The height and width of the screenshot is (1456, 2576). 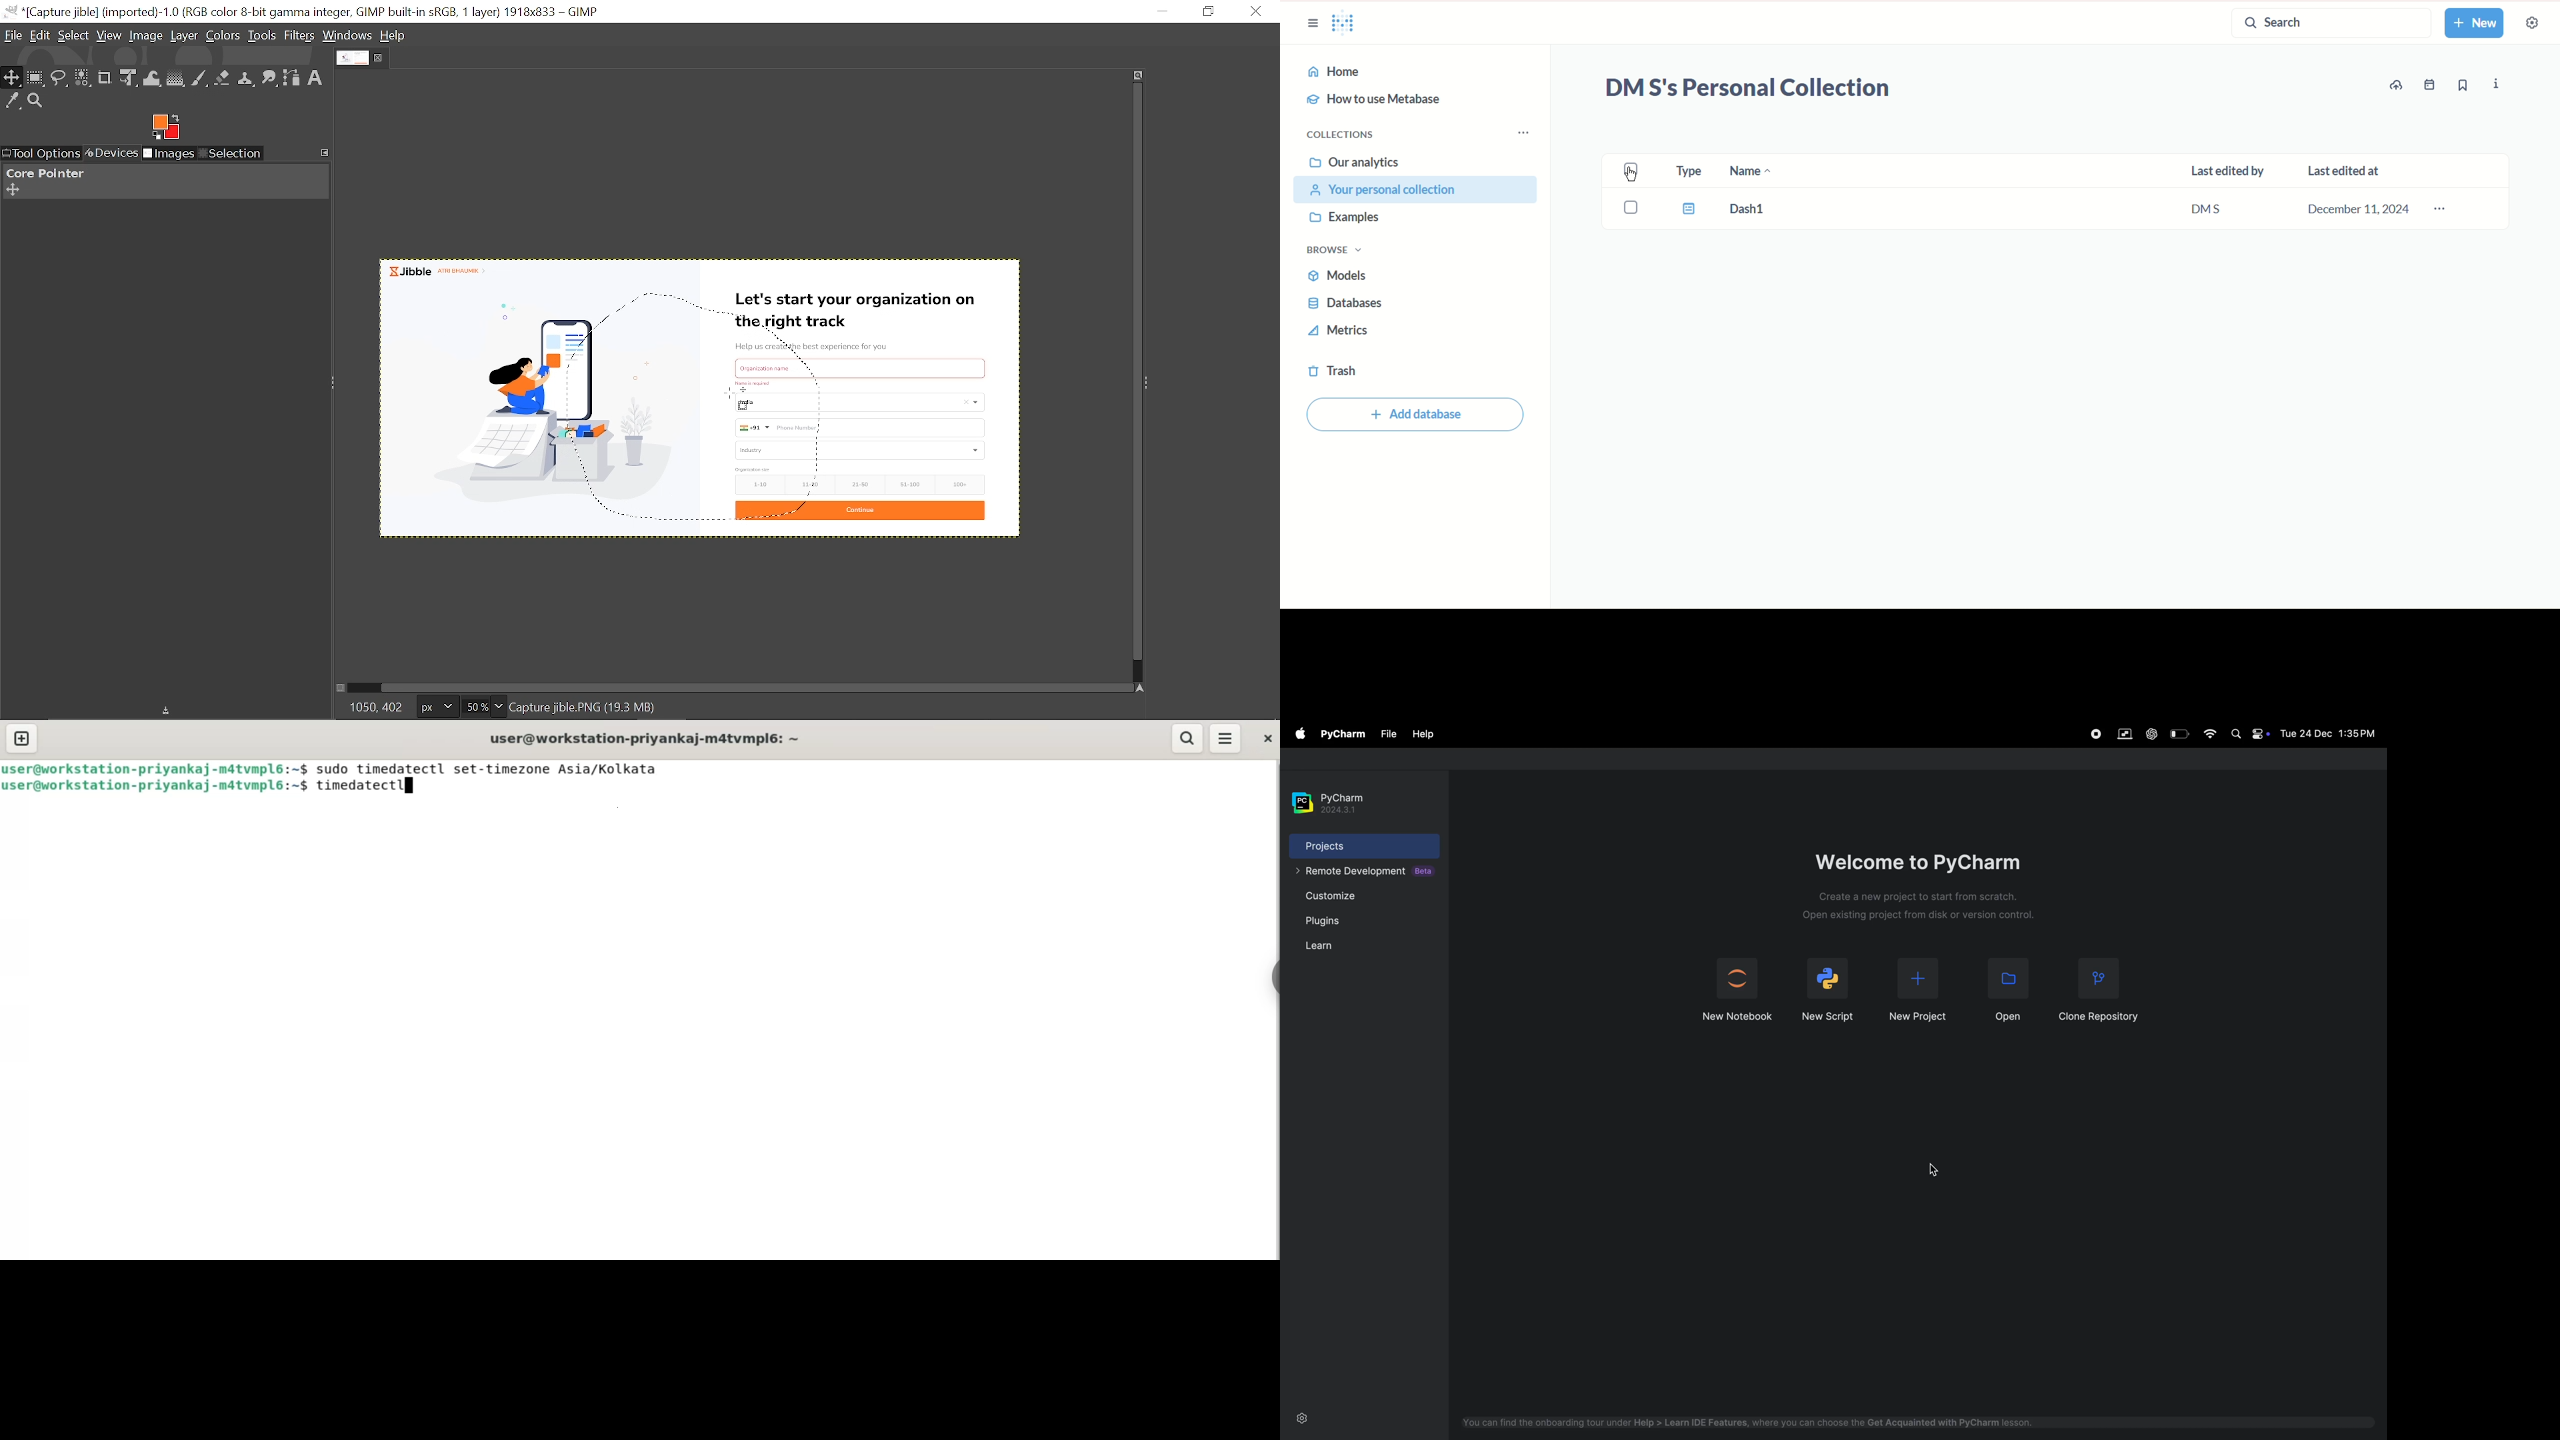 What do you see at coordinates (2207, 734) in the screenshot?
I see `wifi` at bounding box center [2207, 734].